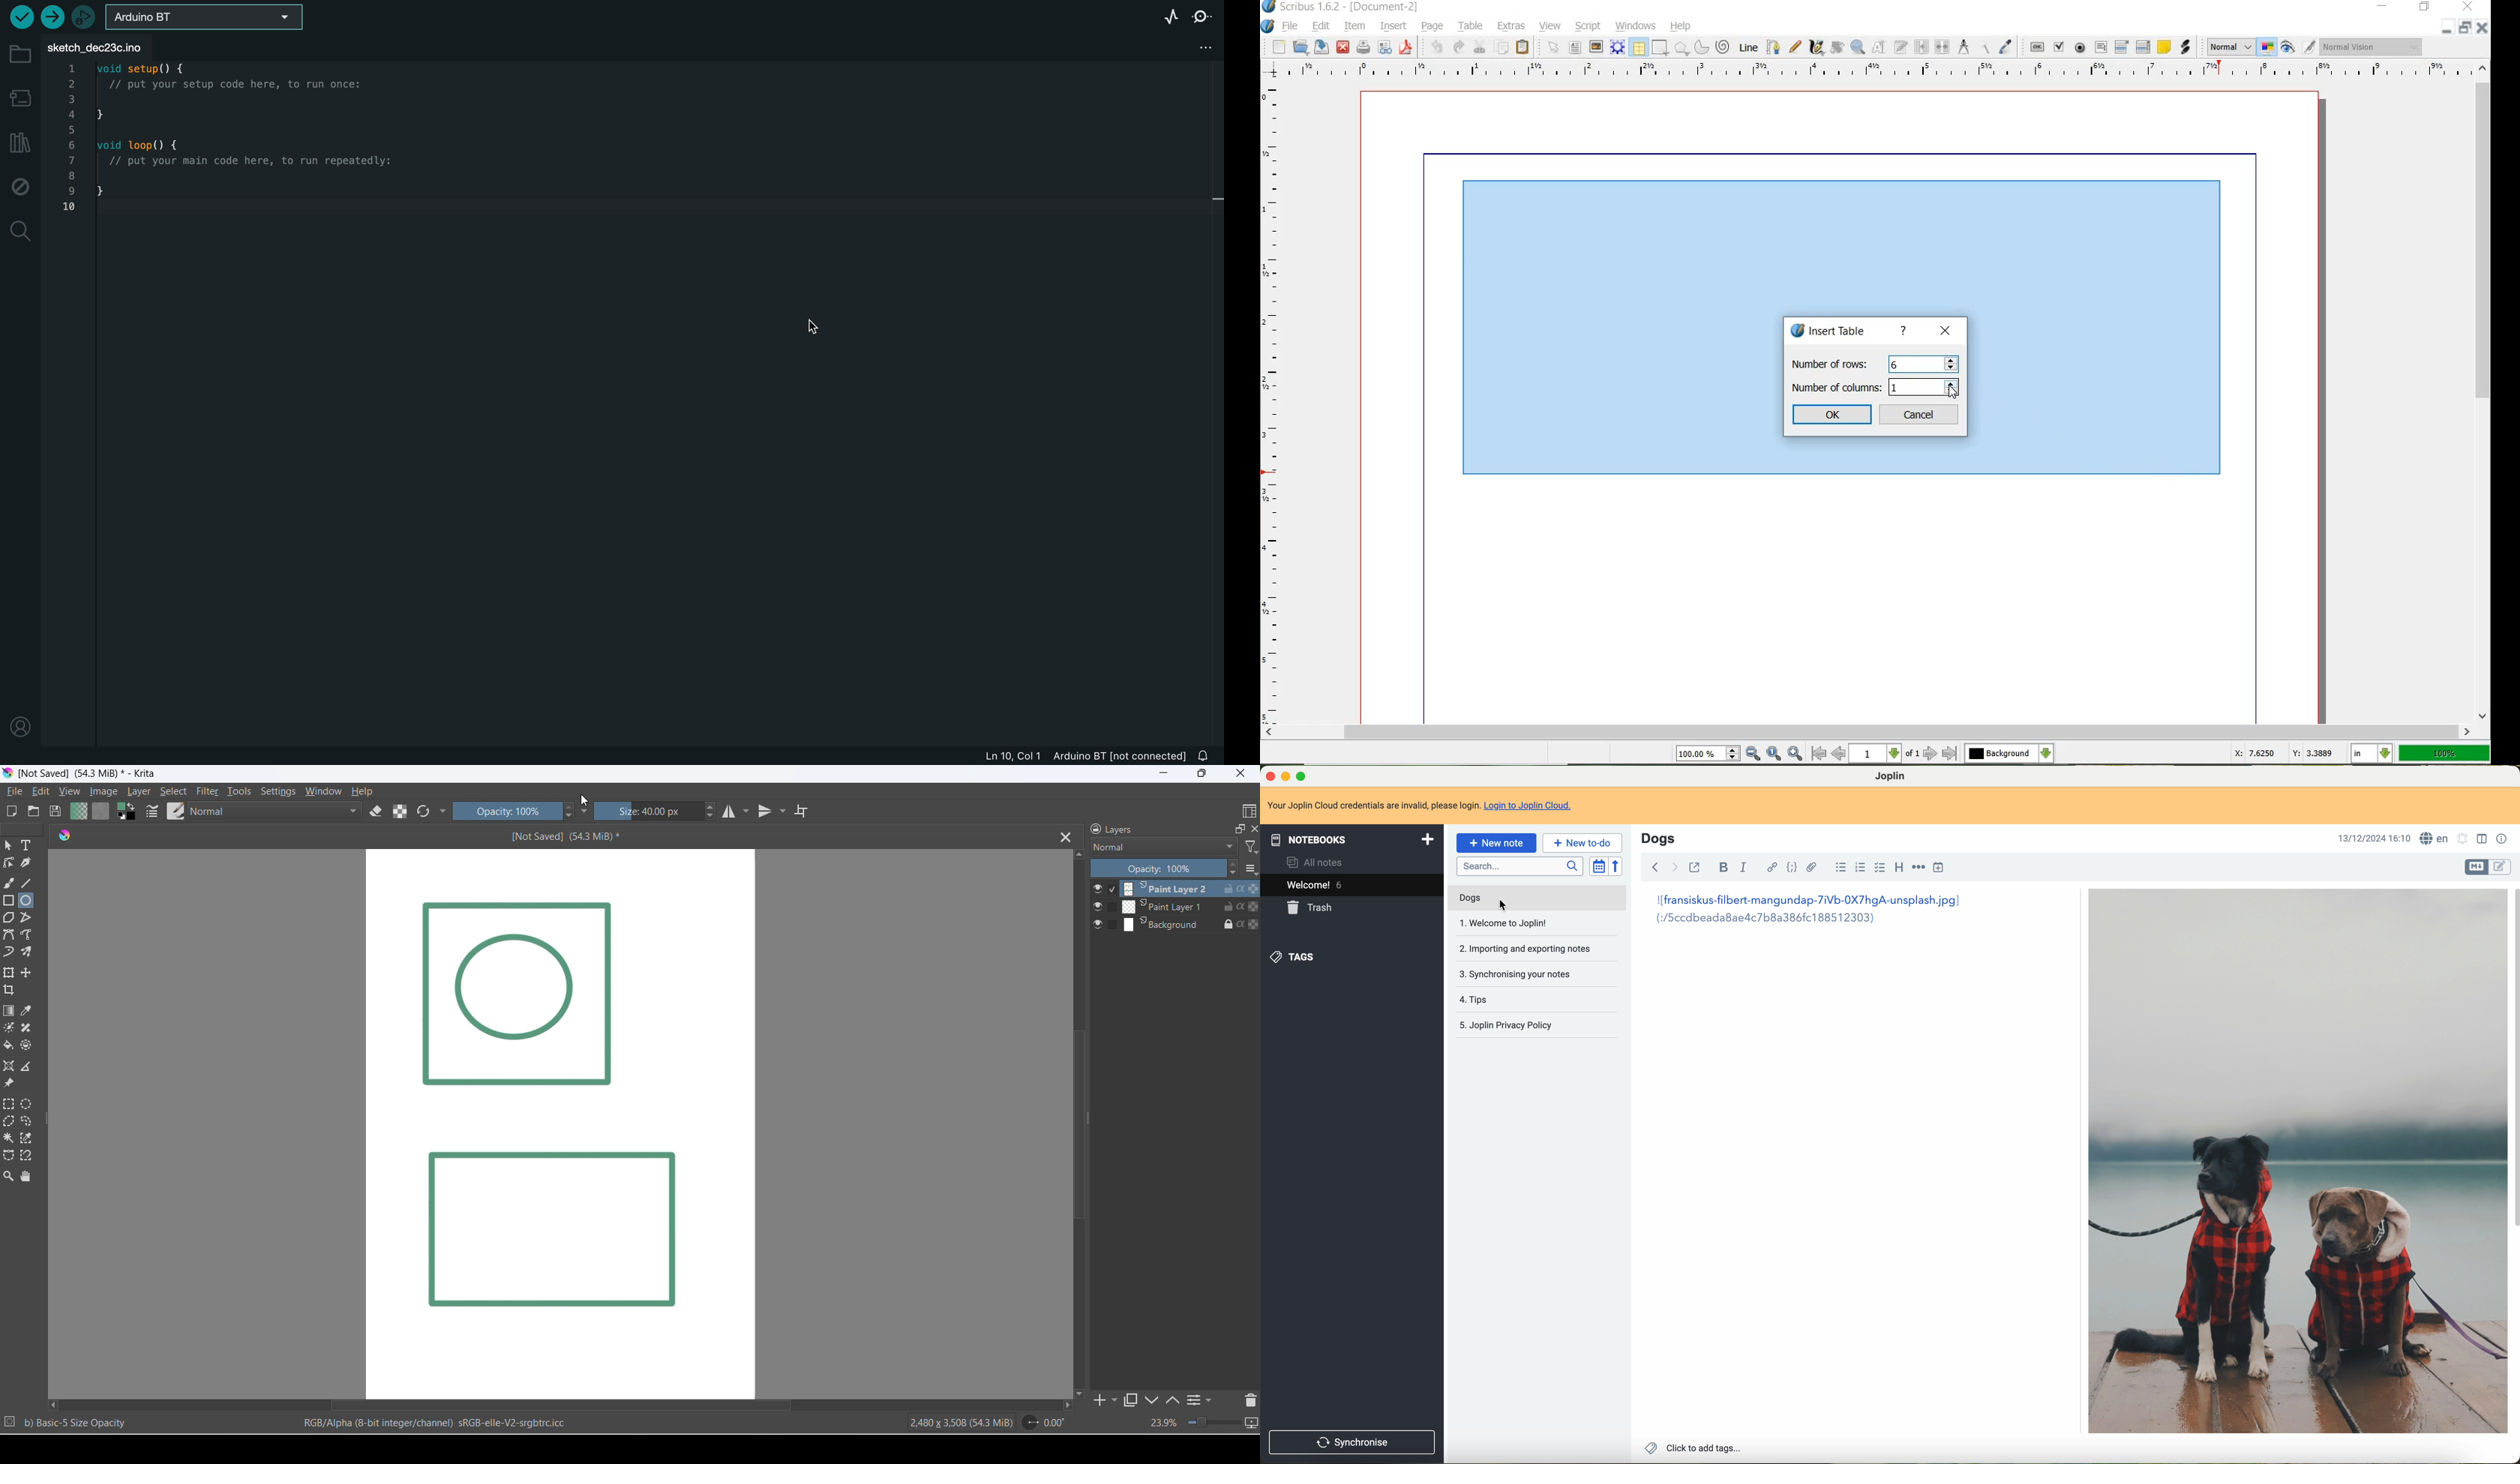 This screenshot has height=1484, width=2520. What do you see at coordinates (2005, 46) in the screenshot?
I see `eye dropper` at bounding box center [2005, 46].